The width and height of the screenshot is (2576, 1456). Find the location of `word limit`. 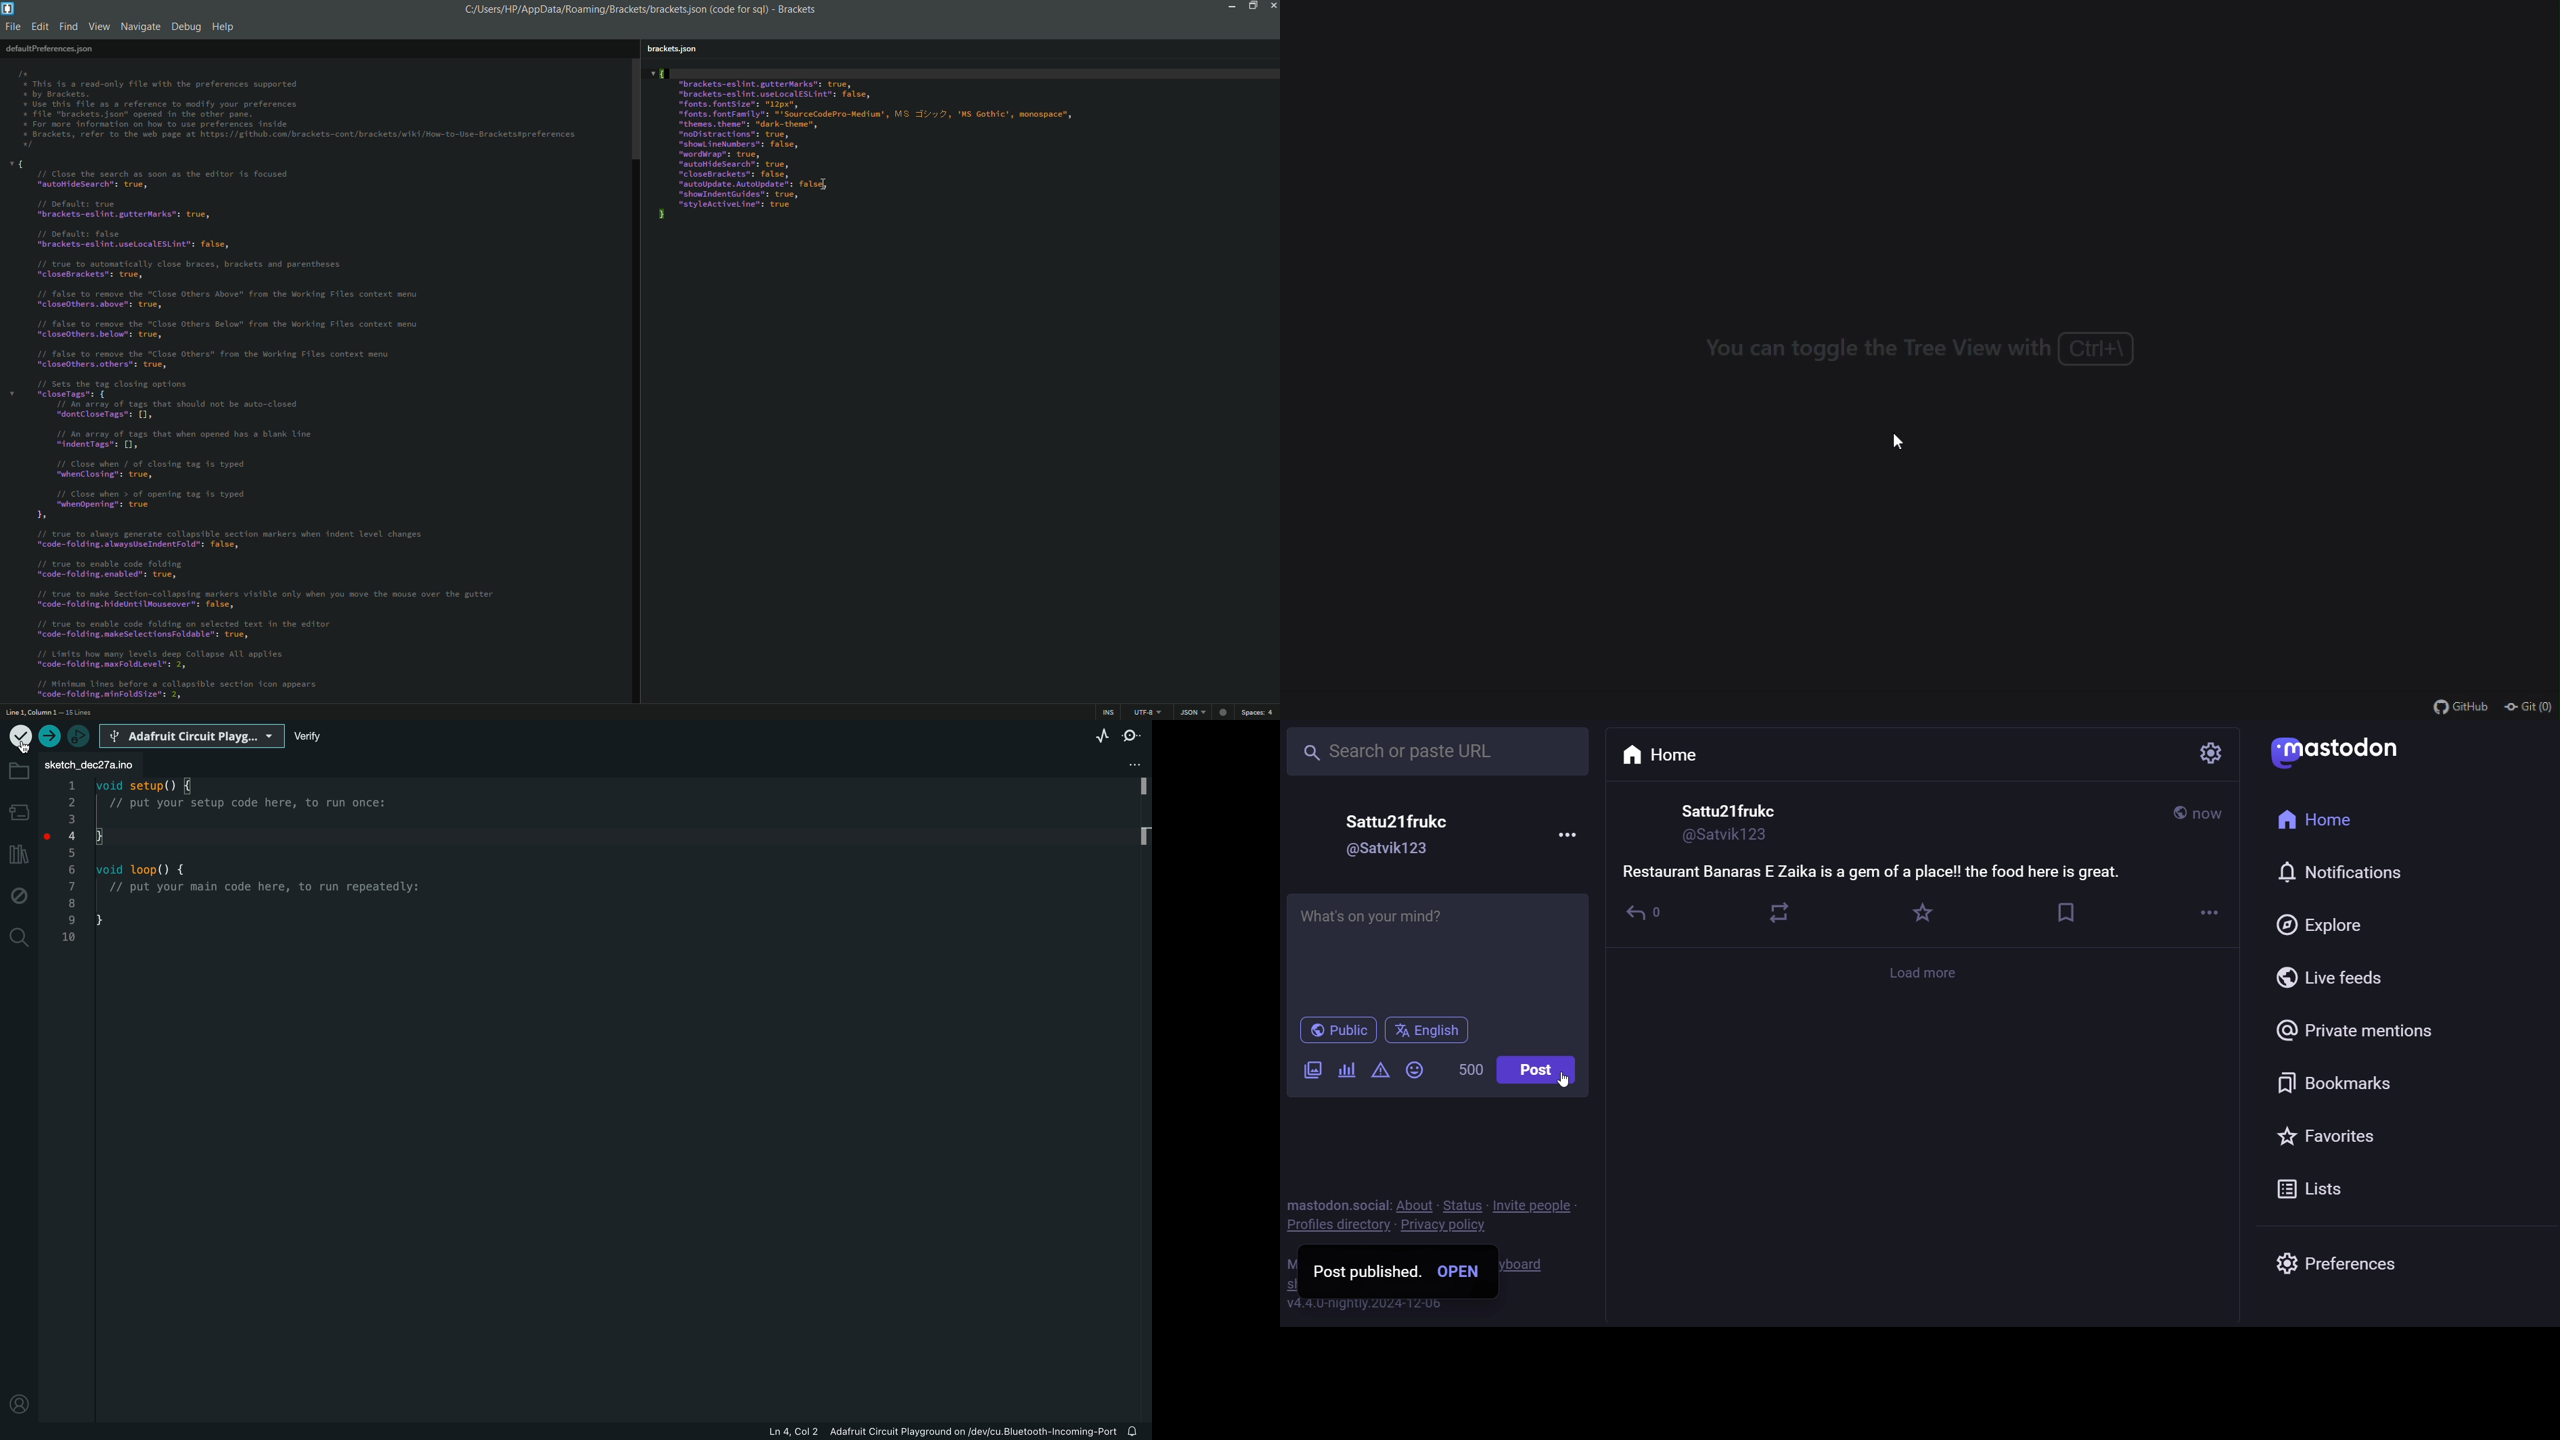

word limit is located at coordinates (1469, 1072).